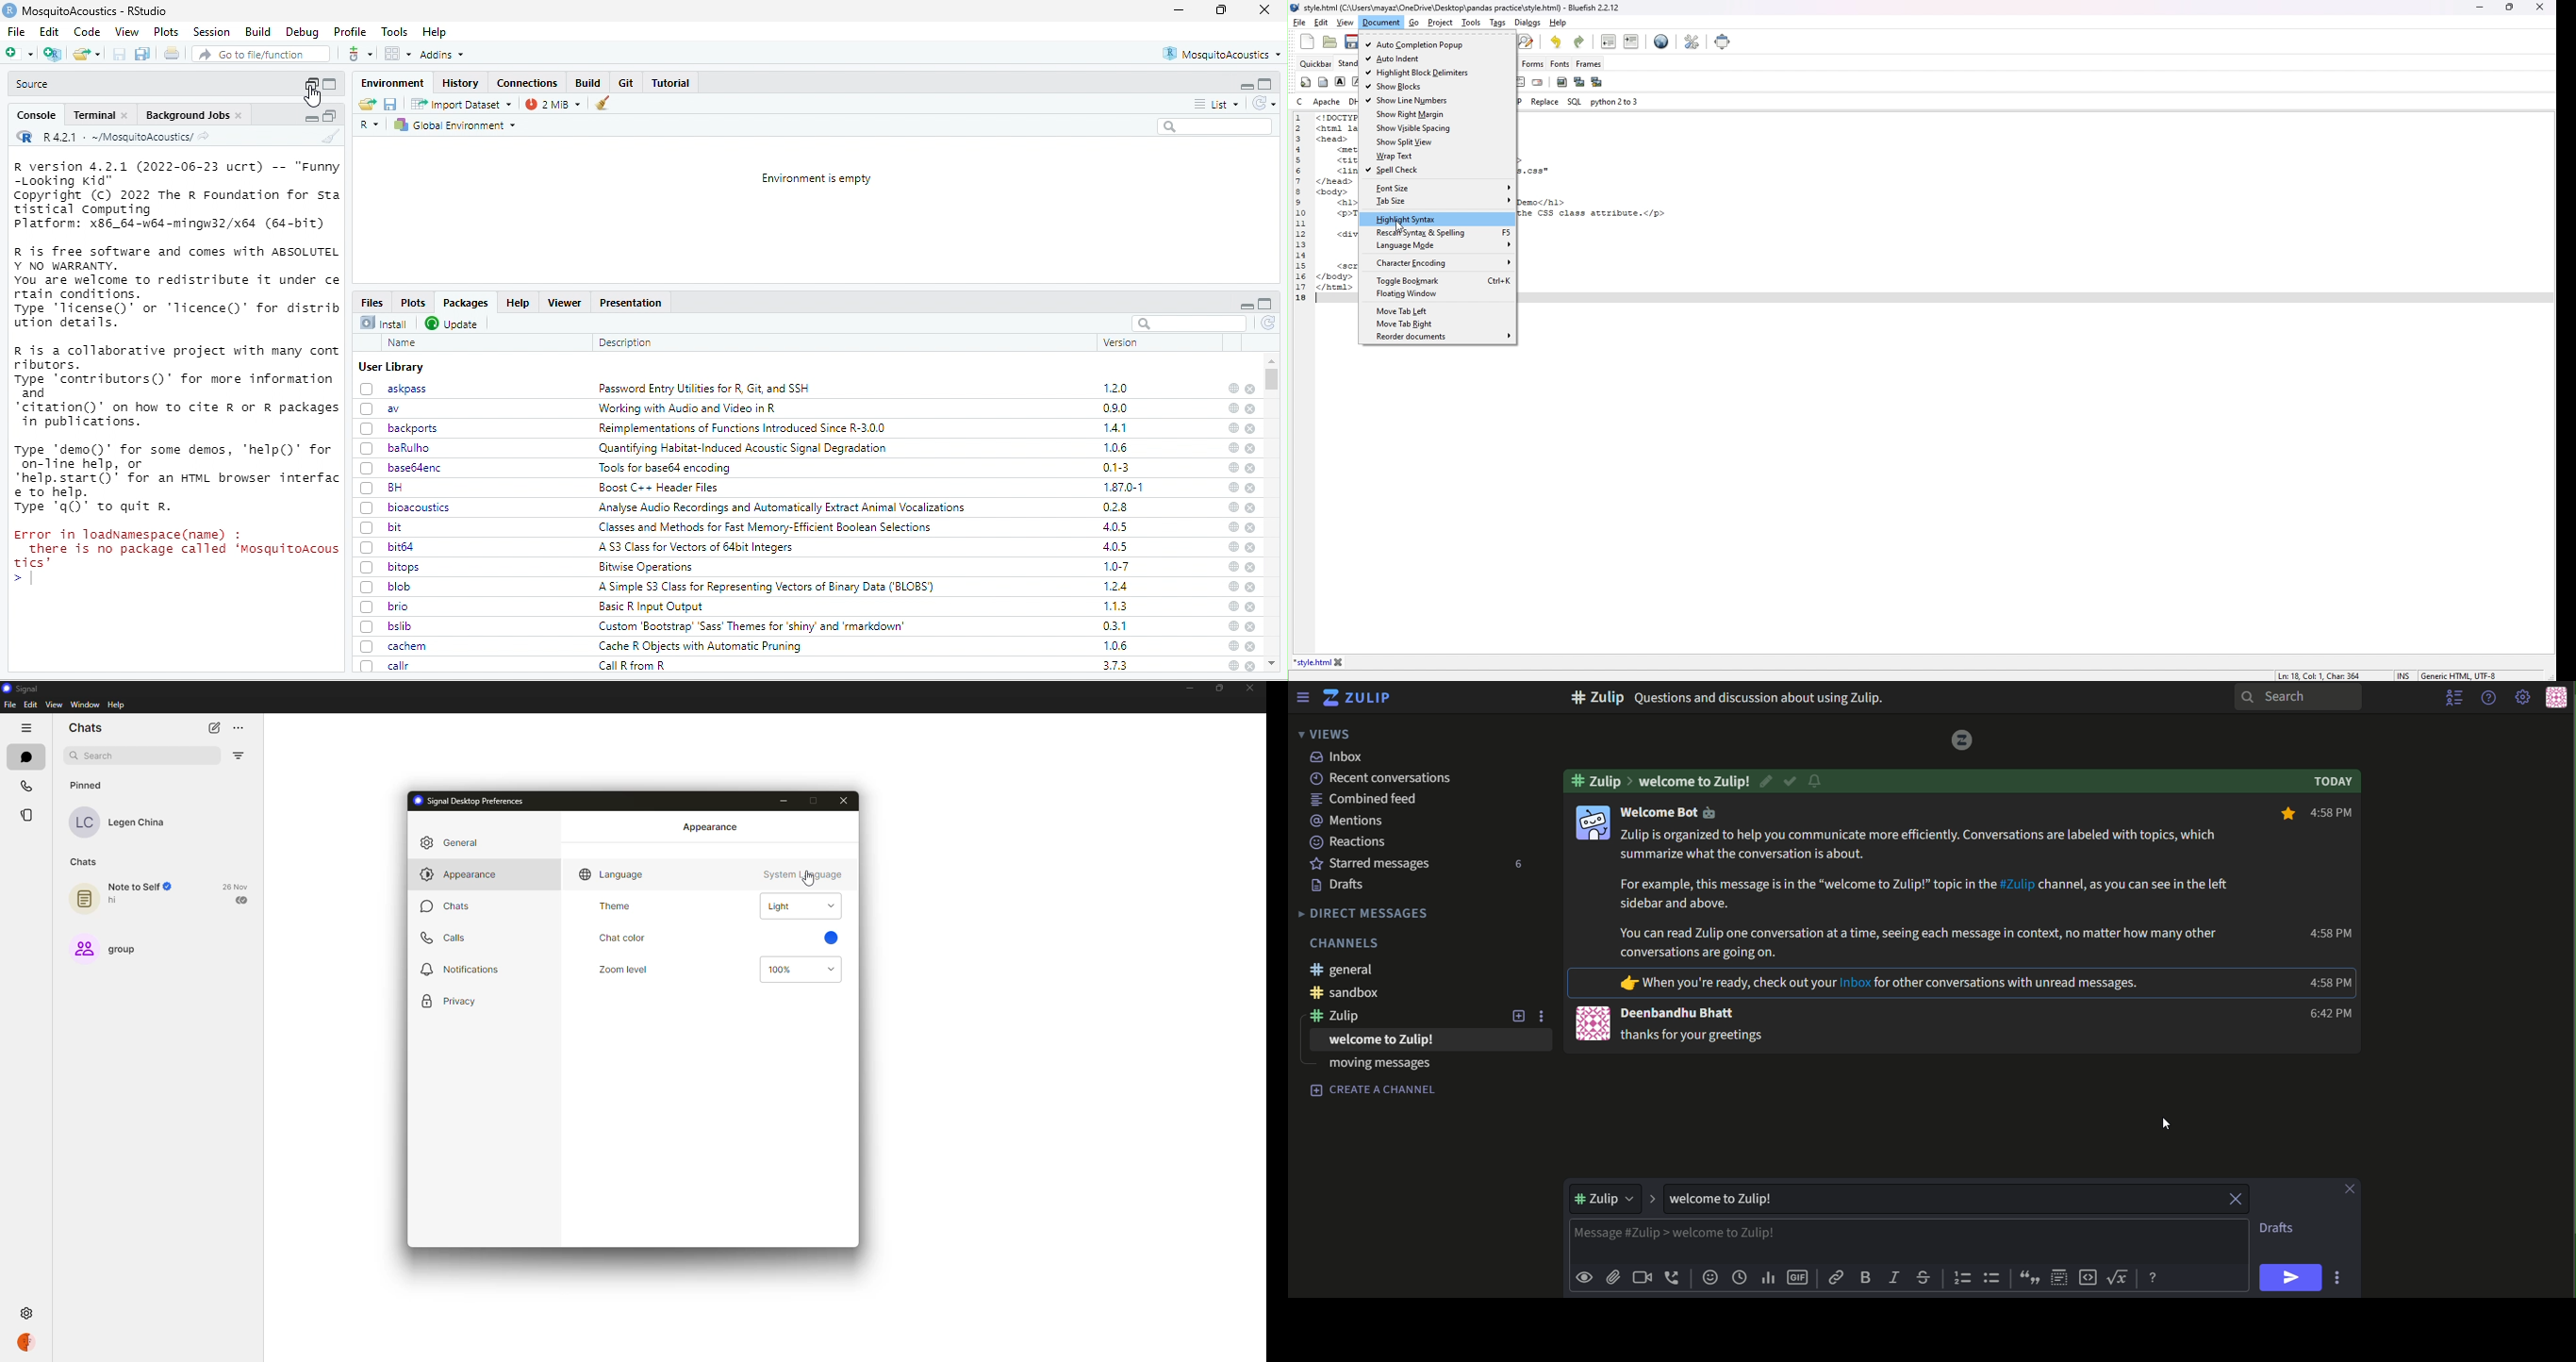  What do you see at coordinates (33, 84) in the screenshot?
I see `Source` at bounding box center [33, 84].